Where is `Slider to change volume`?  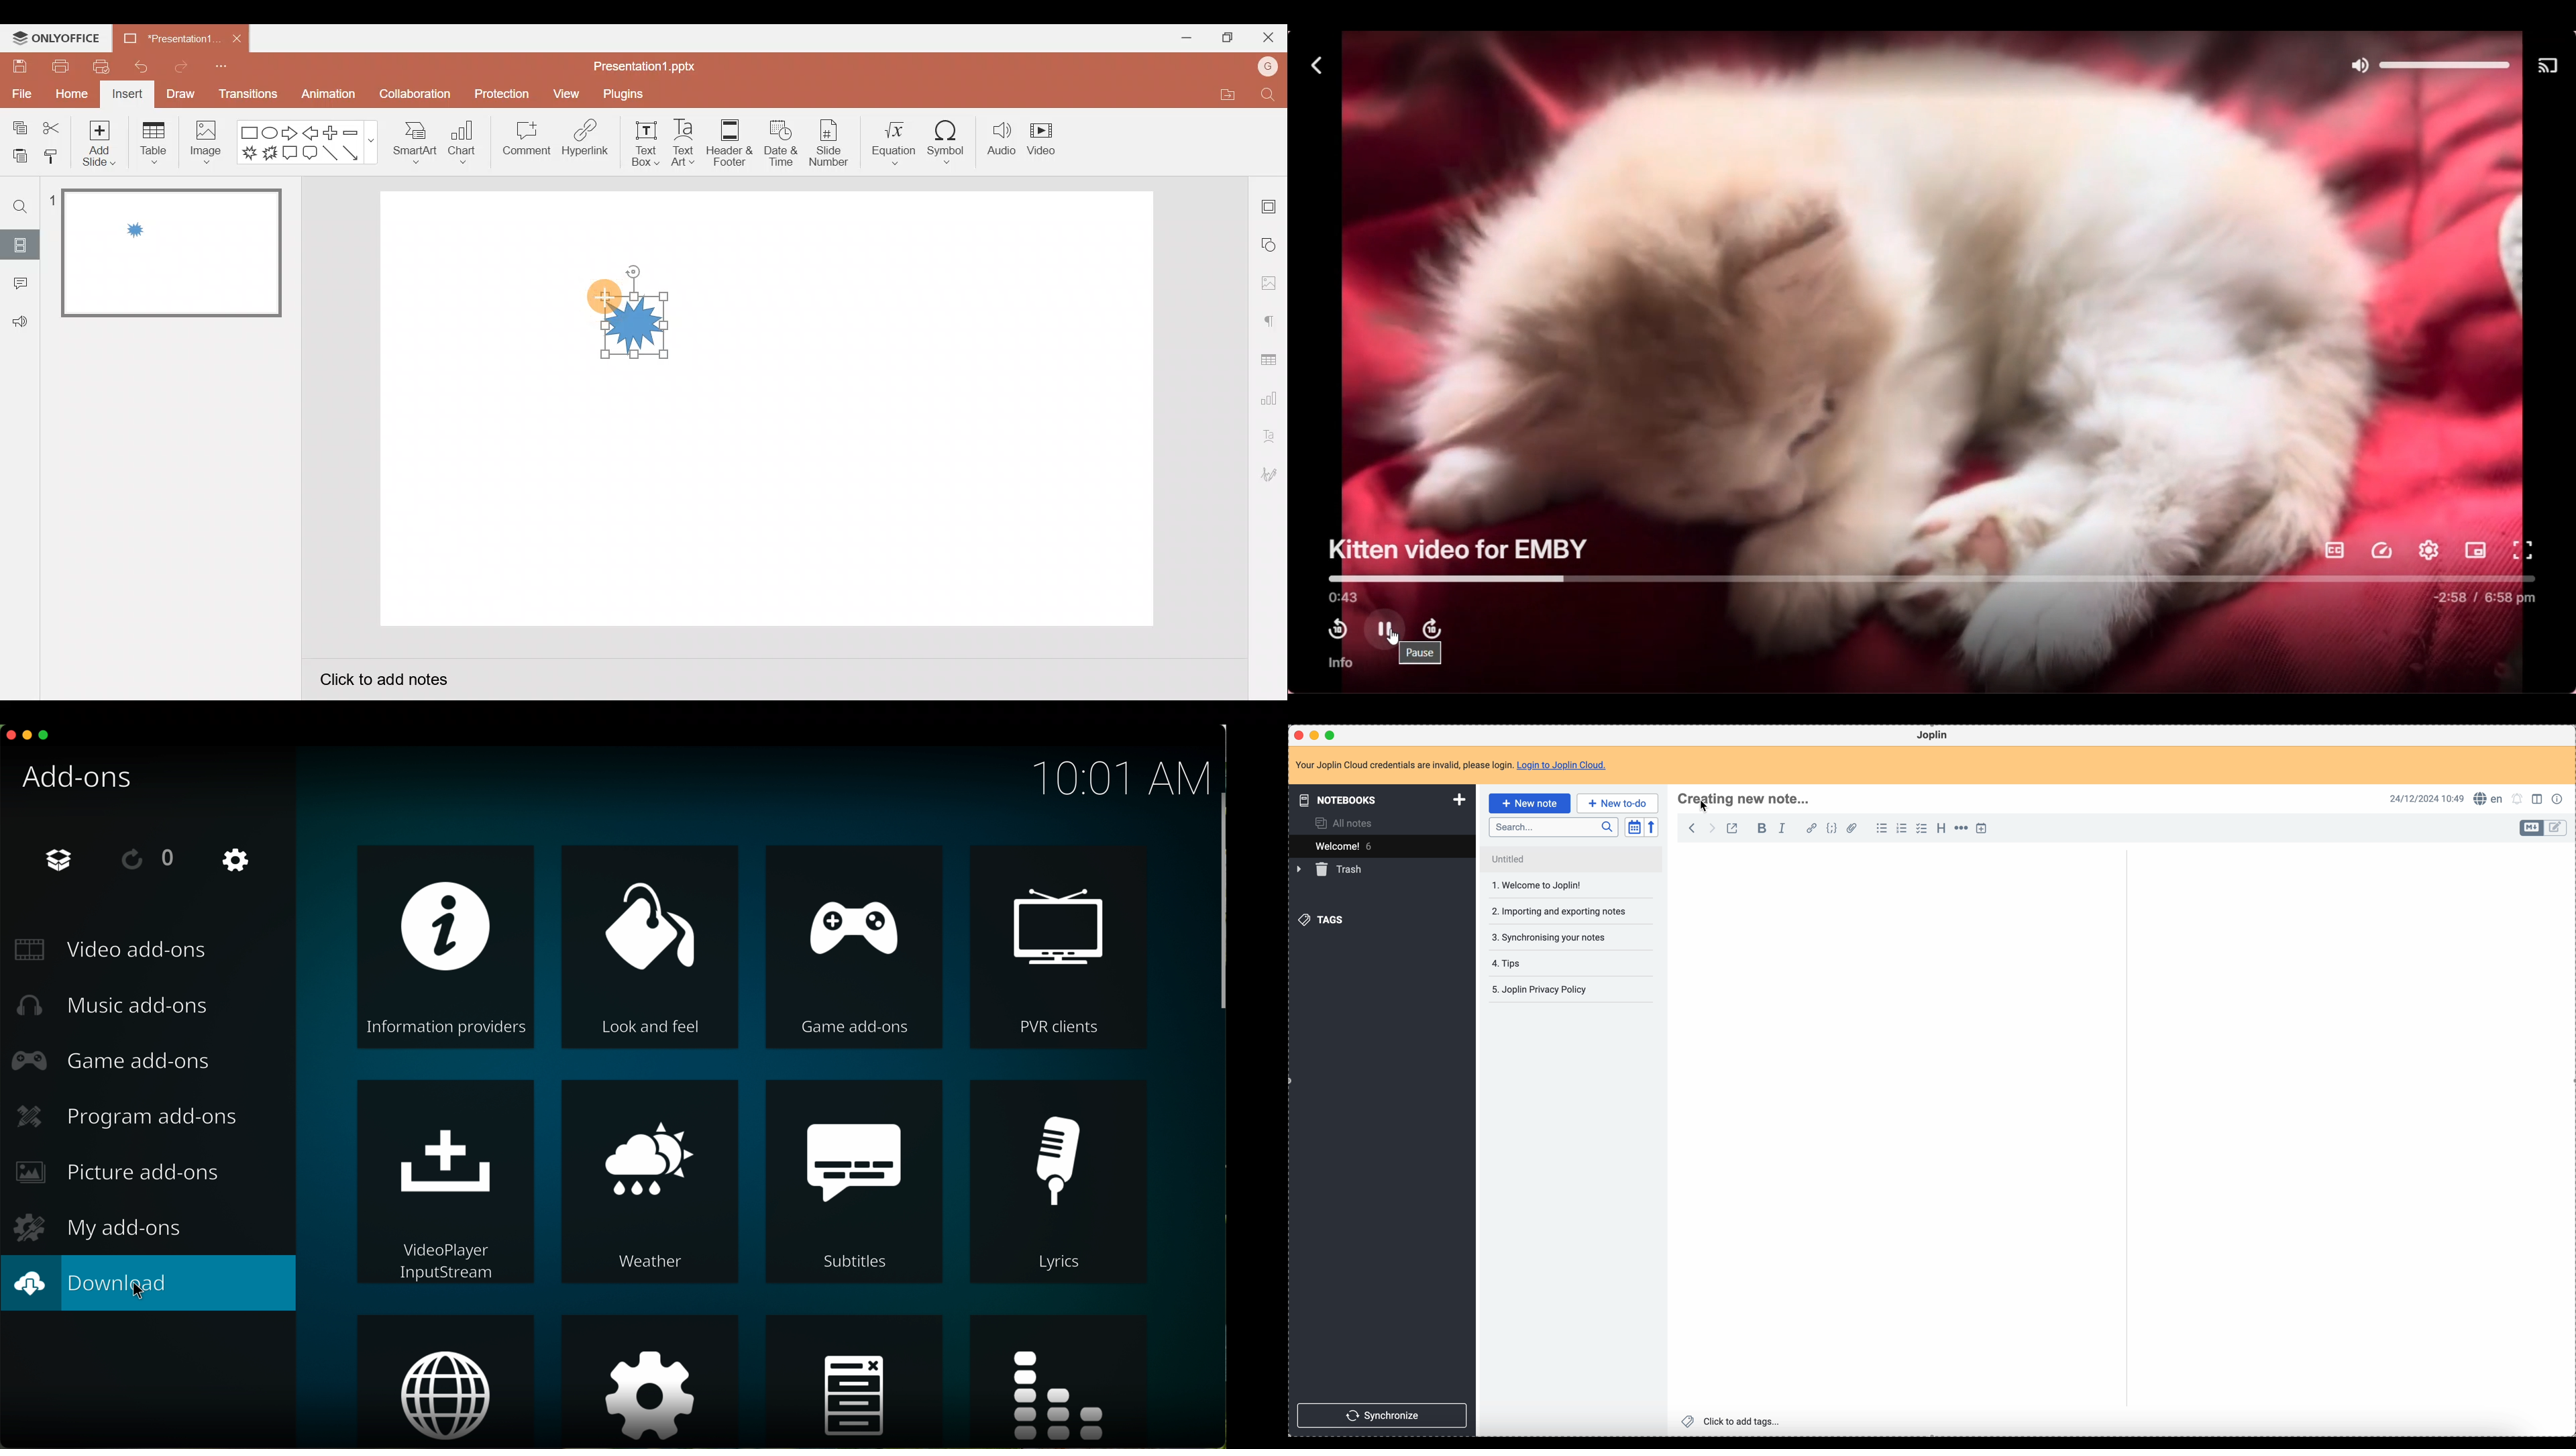
Slider to change volume is located at coordinates (2445, 65).